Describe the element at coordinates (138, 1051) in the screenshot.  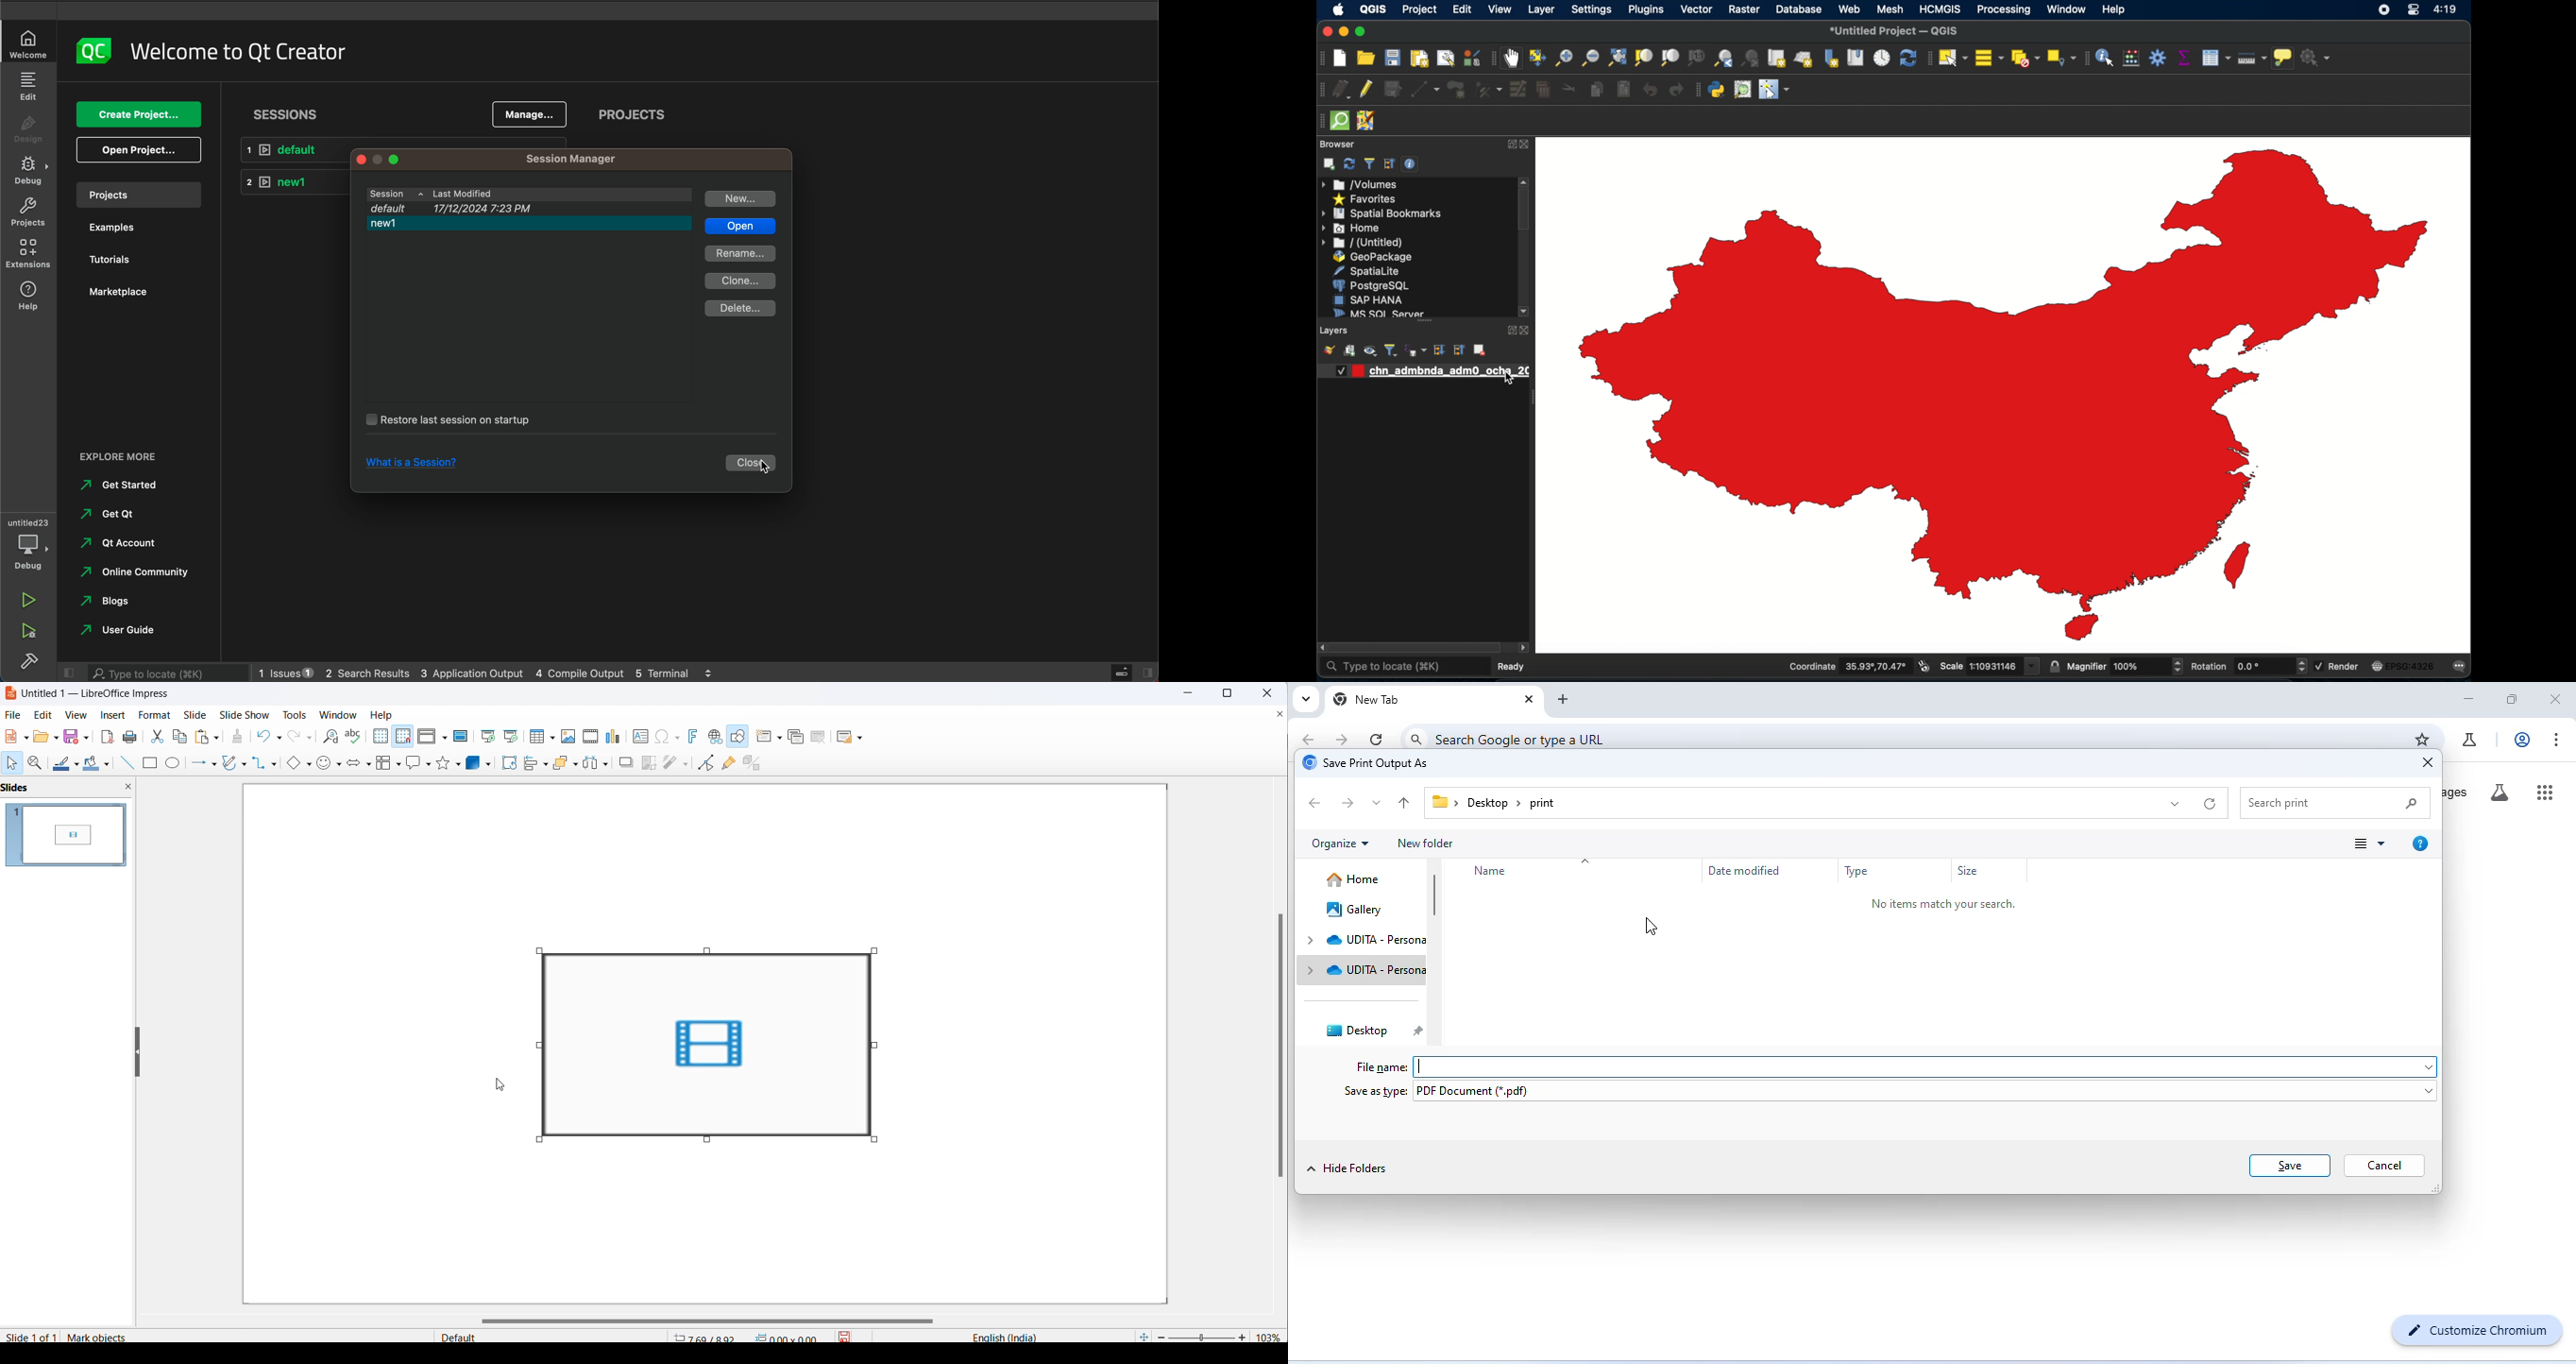
I see `resize` at that location.